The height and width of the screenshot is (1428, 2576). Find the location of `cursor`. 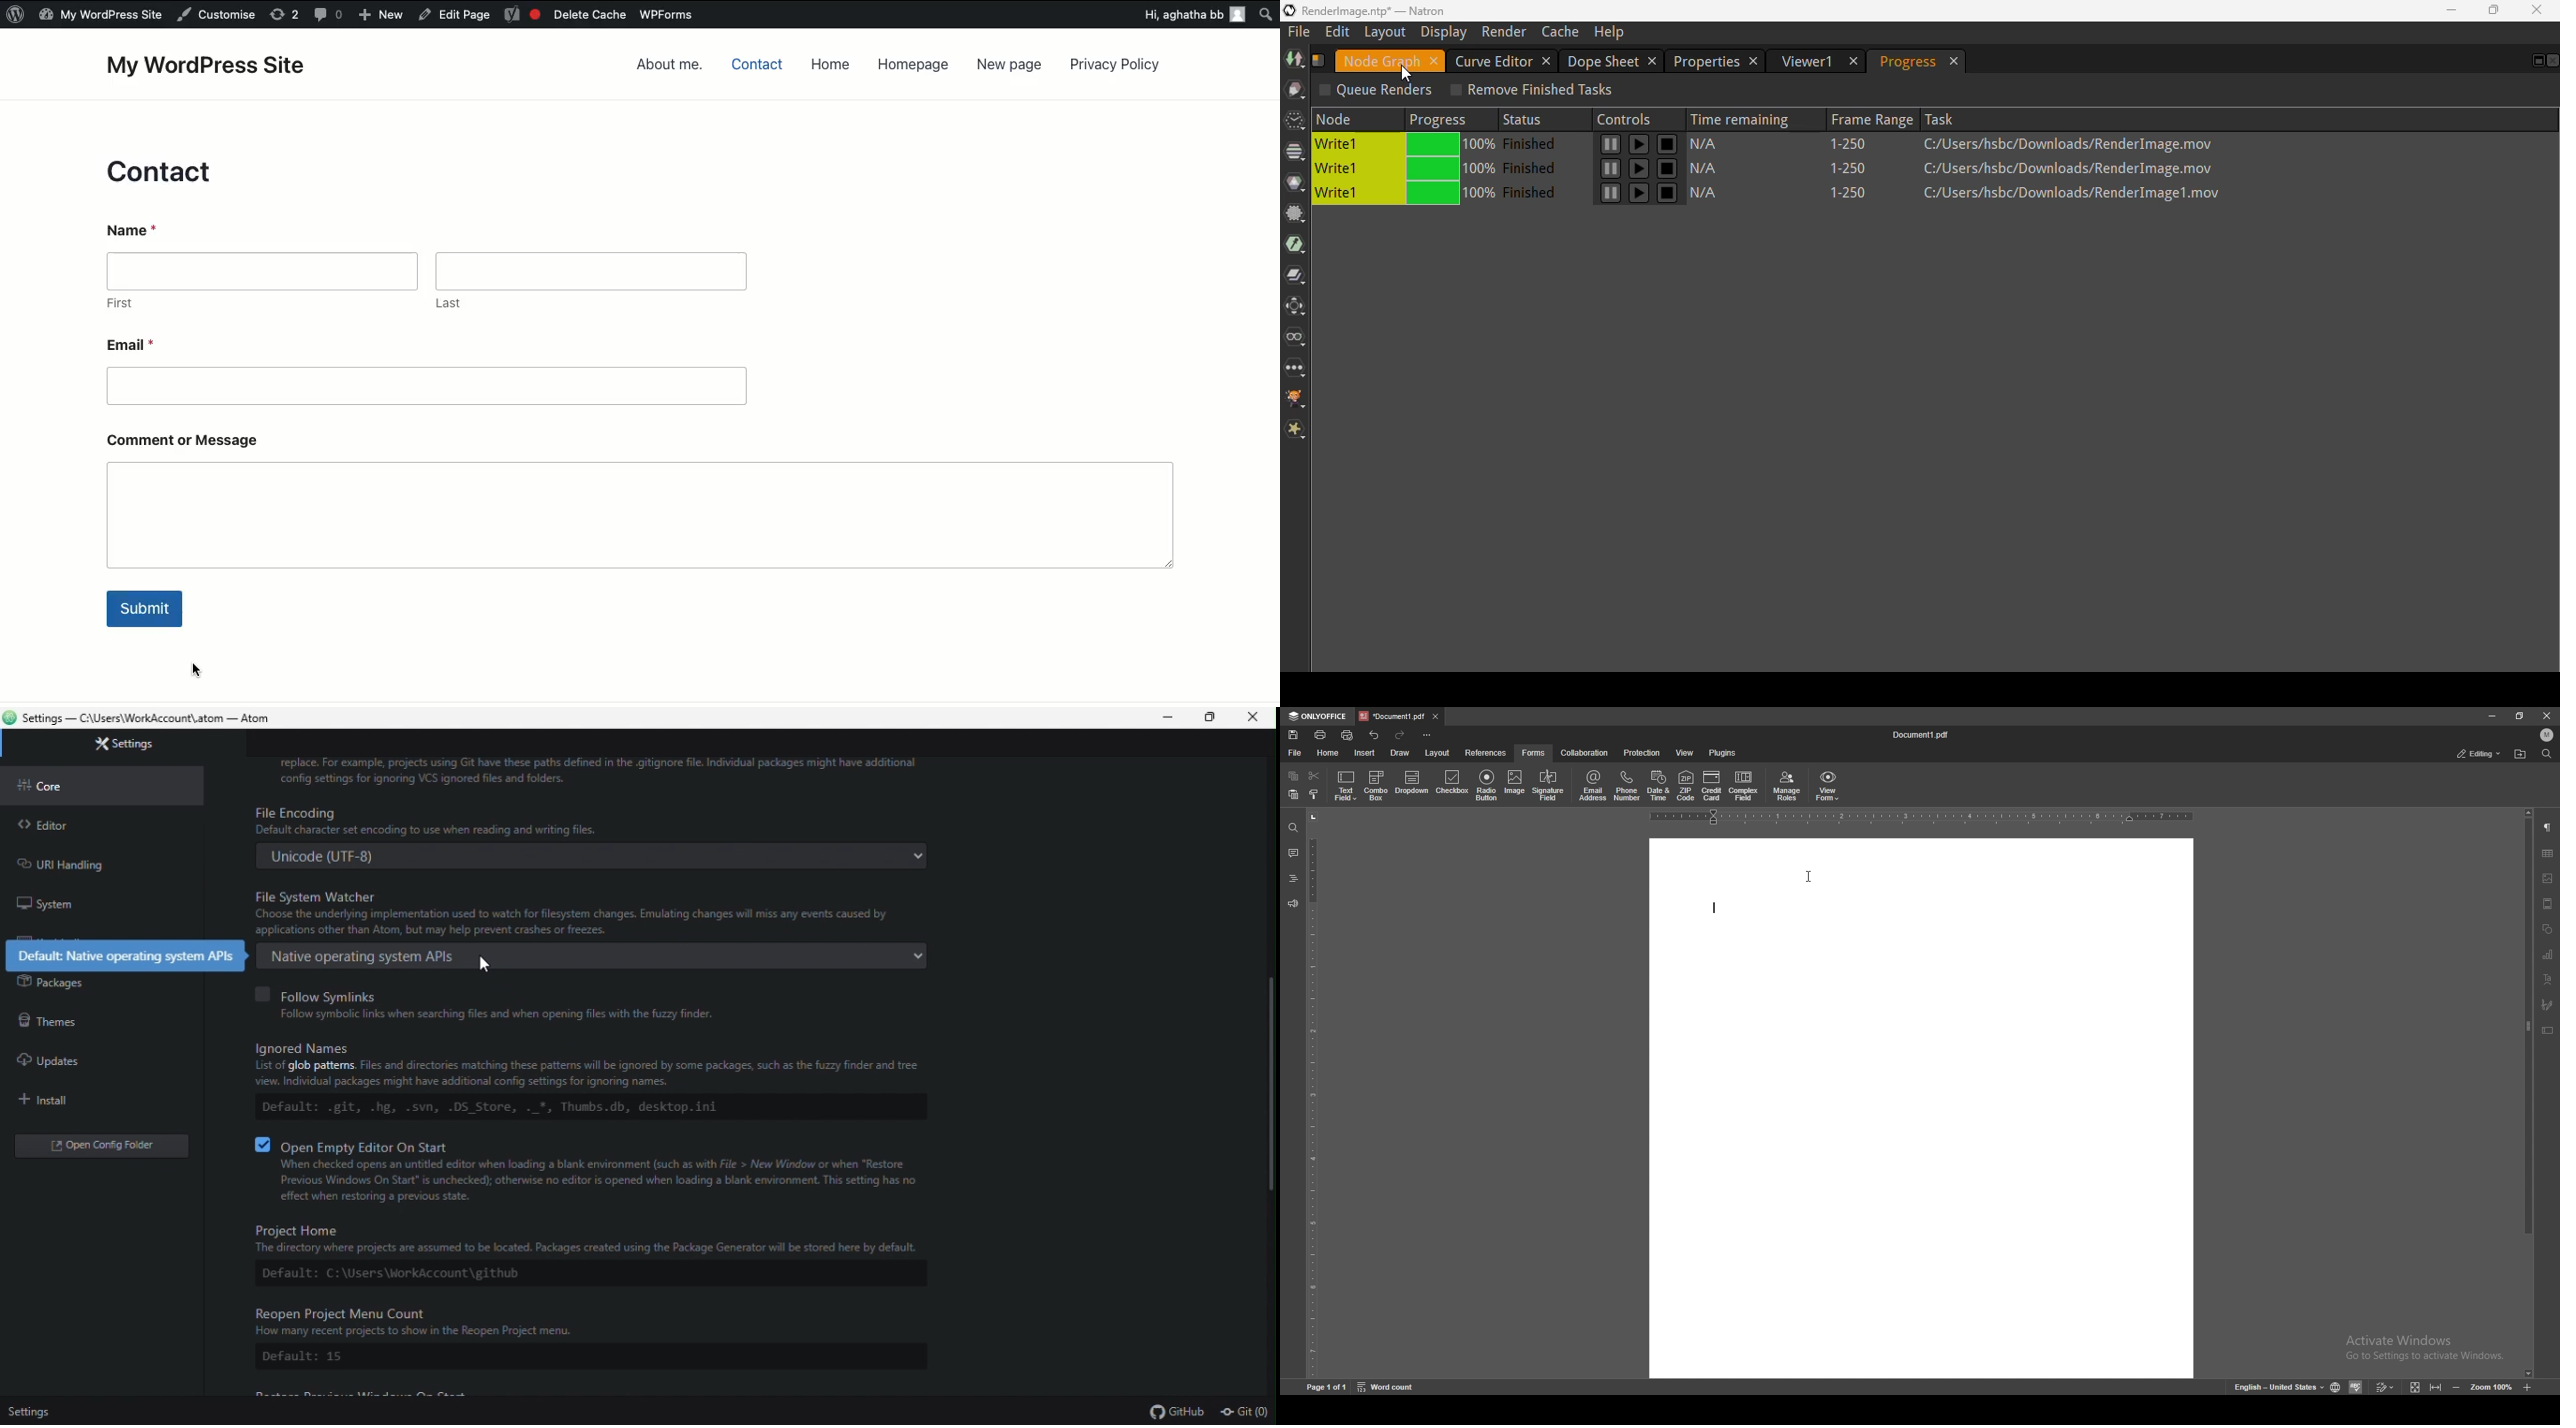

cursor is located at coordinates (201, 670).